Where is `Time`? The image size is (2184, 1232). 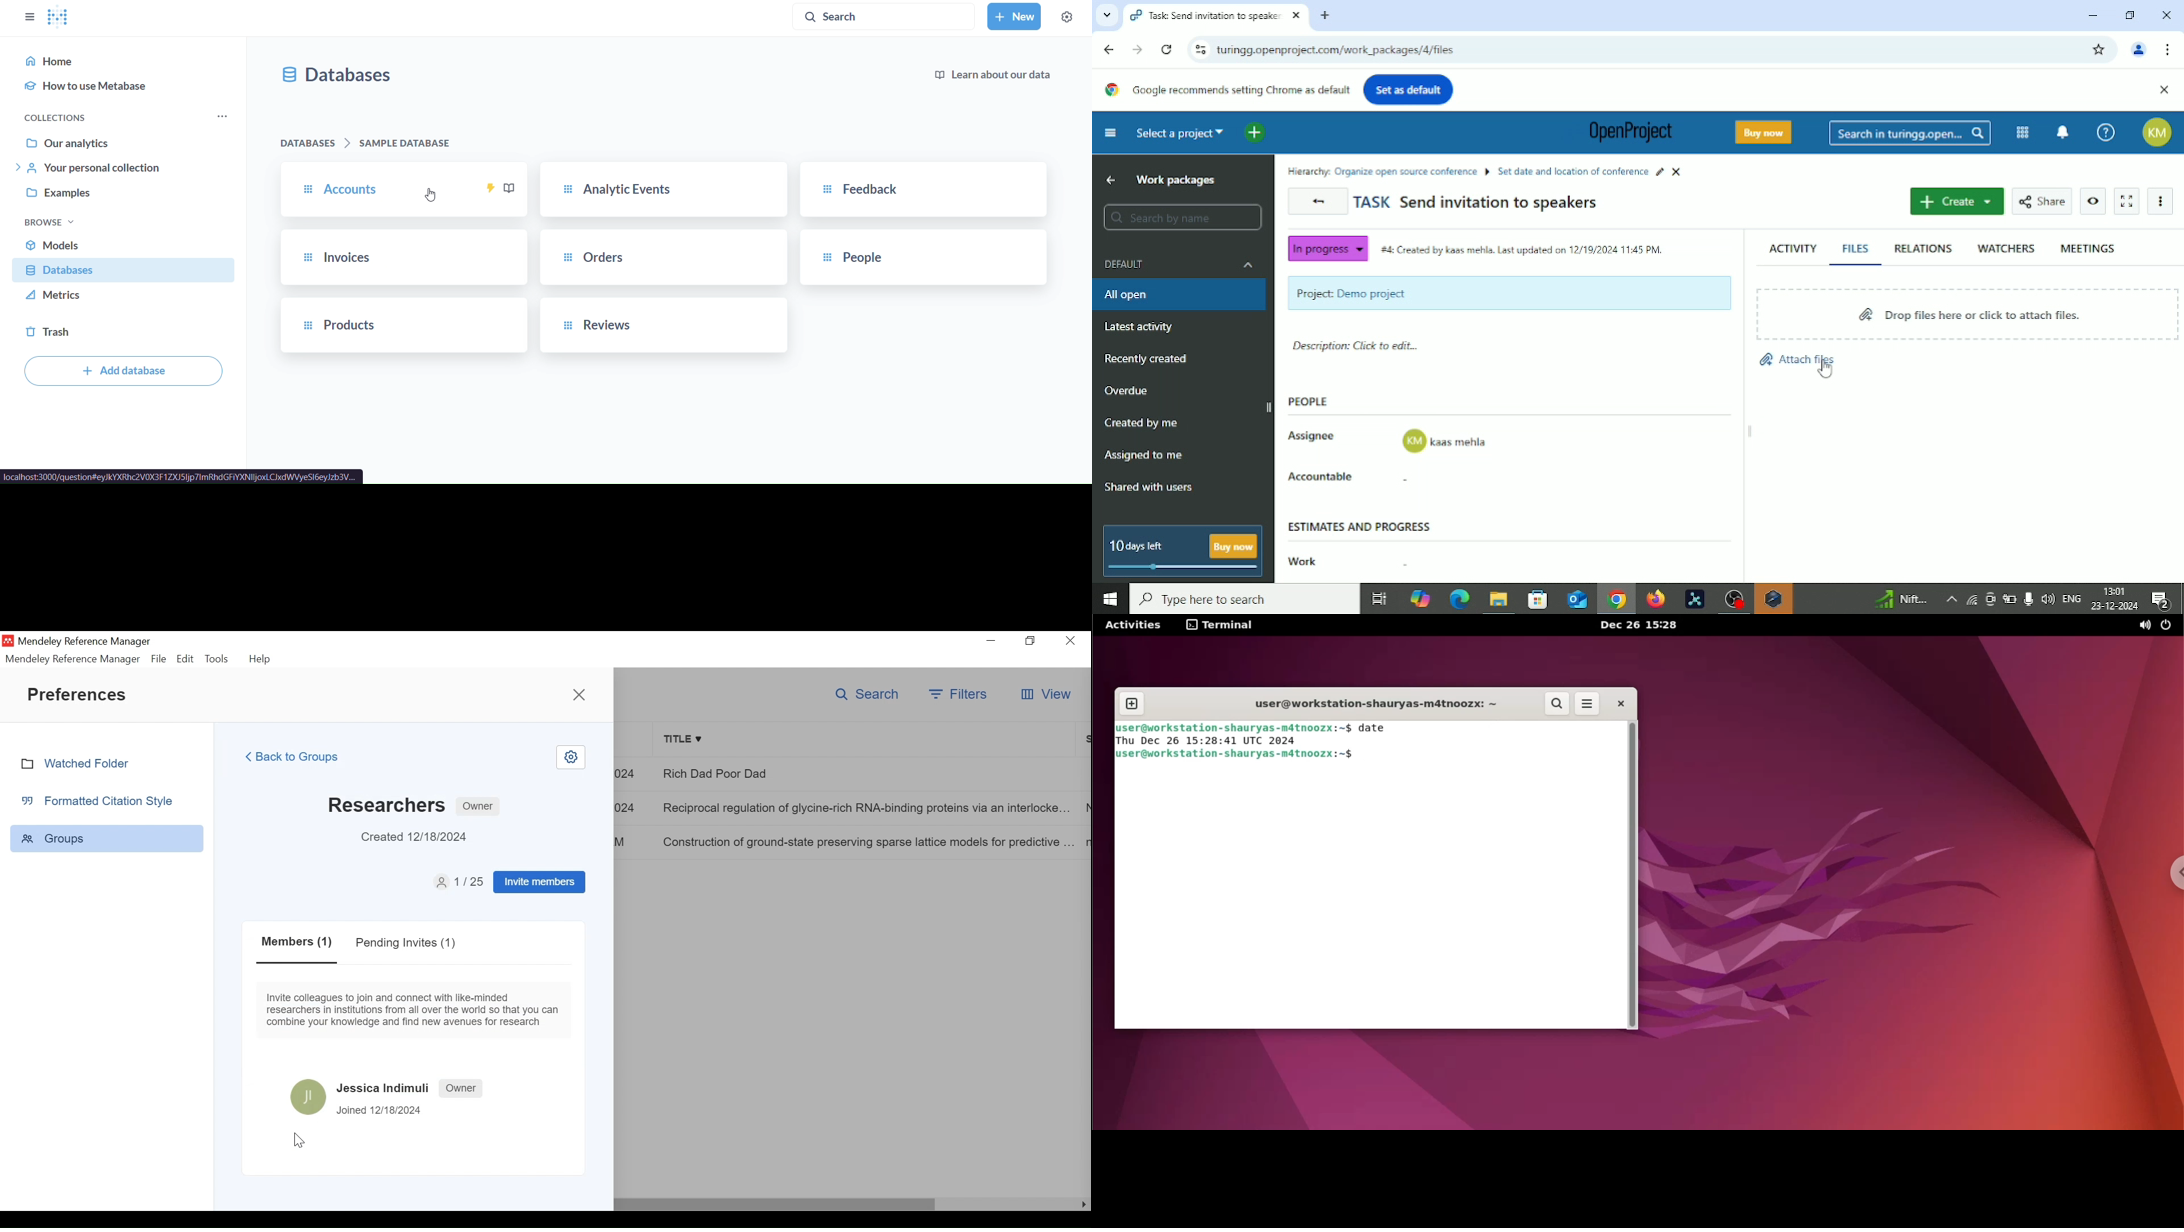 Time is located at coordinates (2116, 589).